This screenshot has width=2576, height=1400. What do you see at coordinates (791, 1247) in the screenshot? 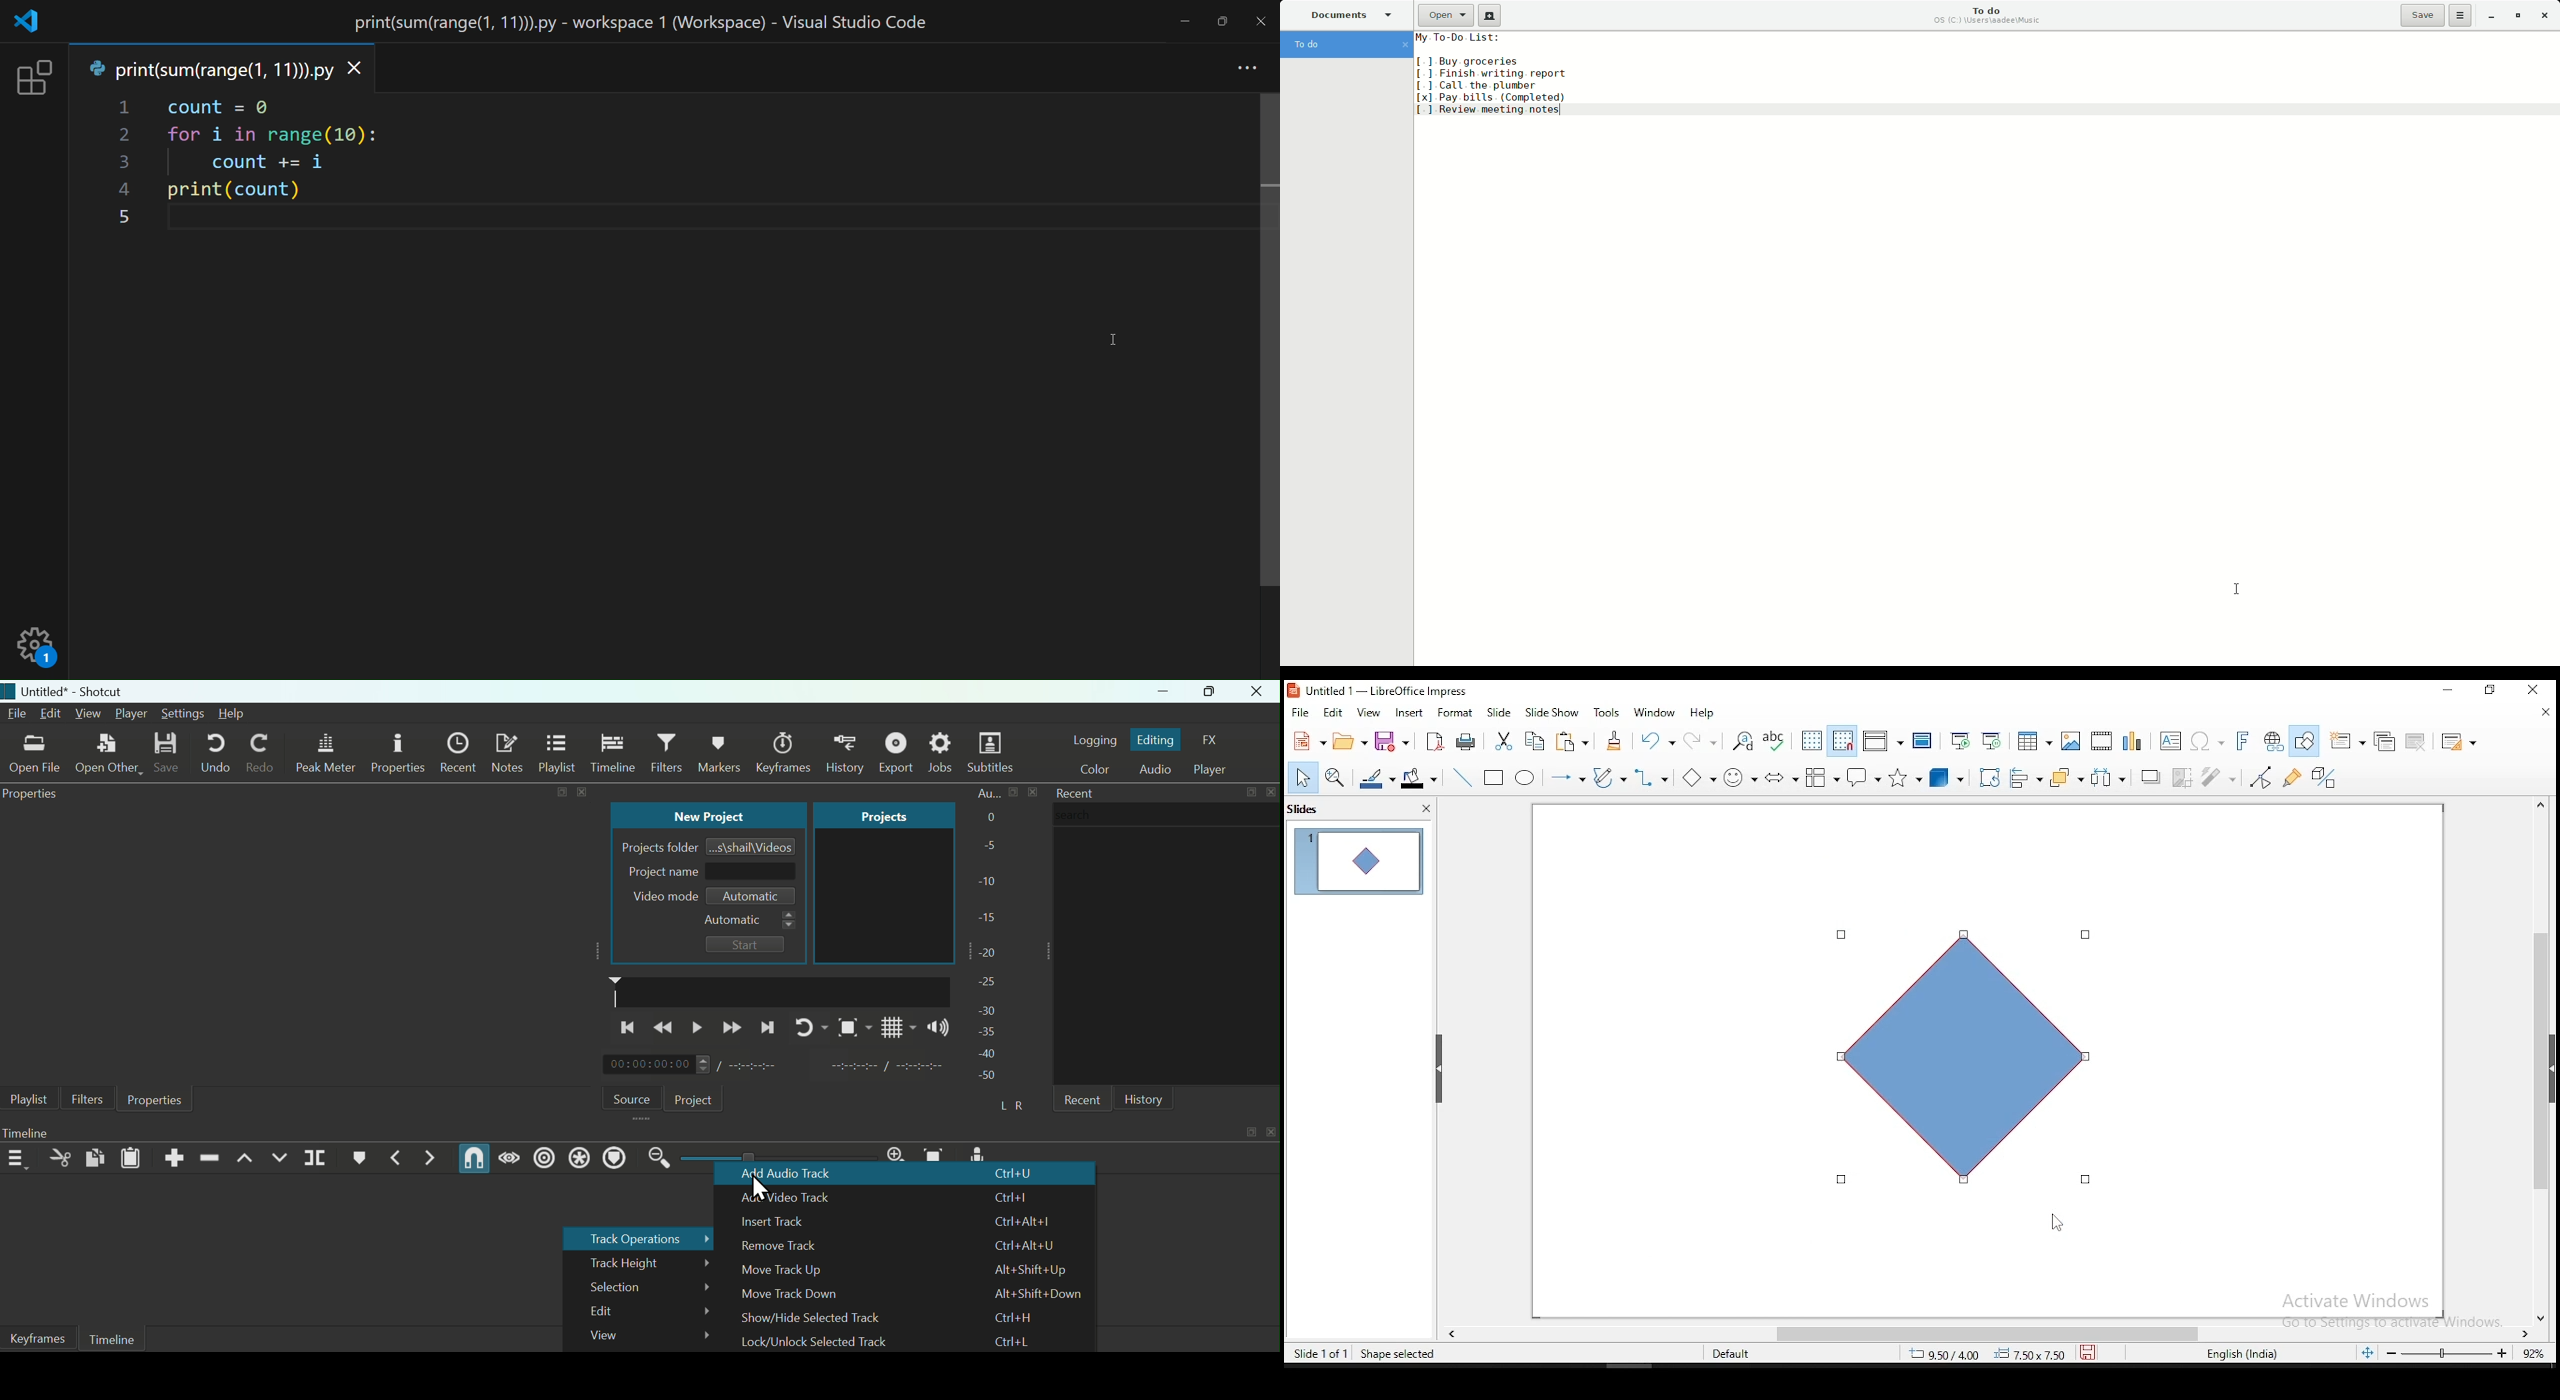
I see `Remove Track` at bounding box center [791, 1247].